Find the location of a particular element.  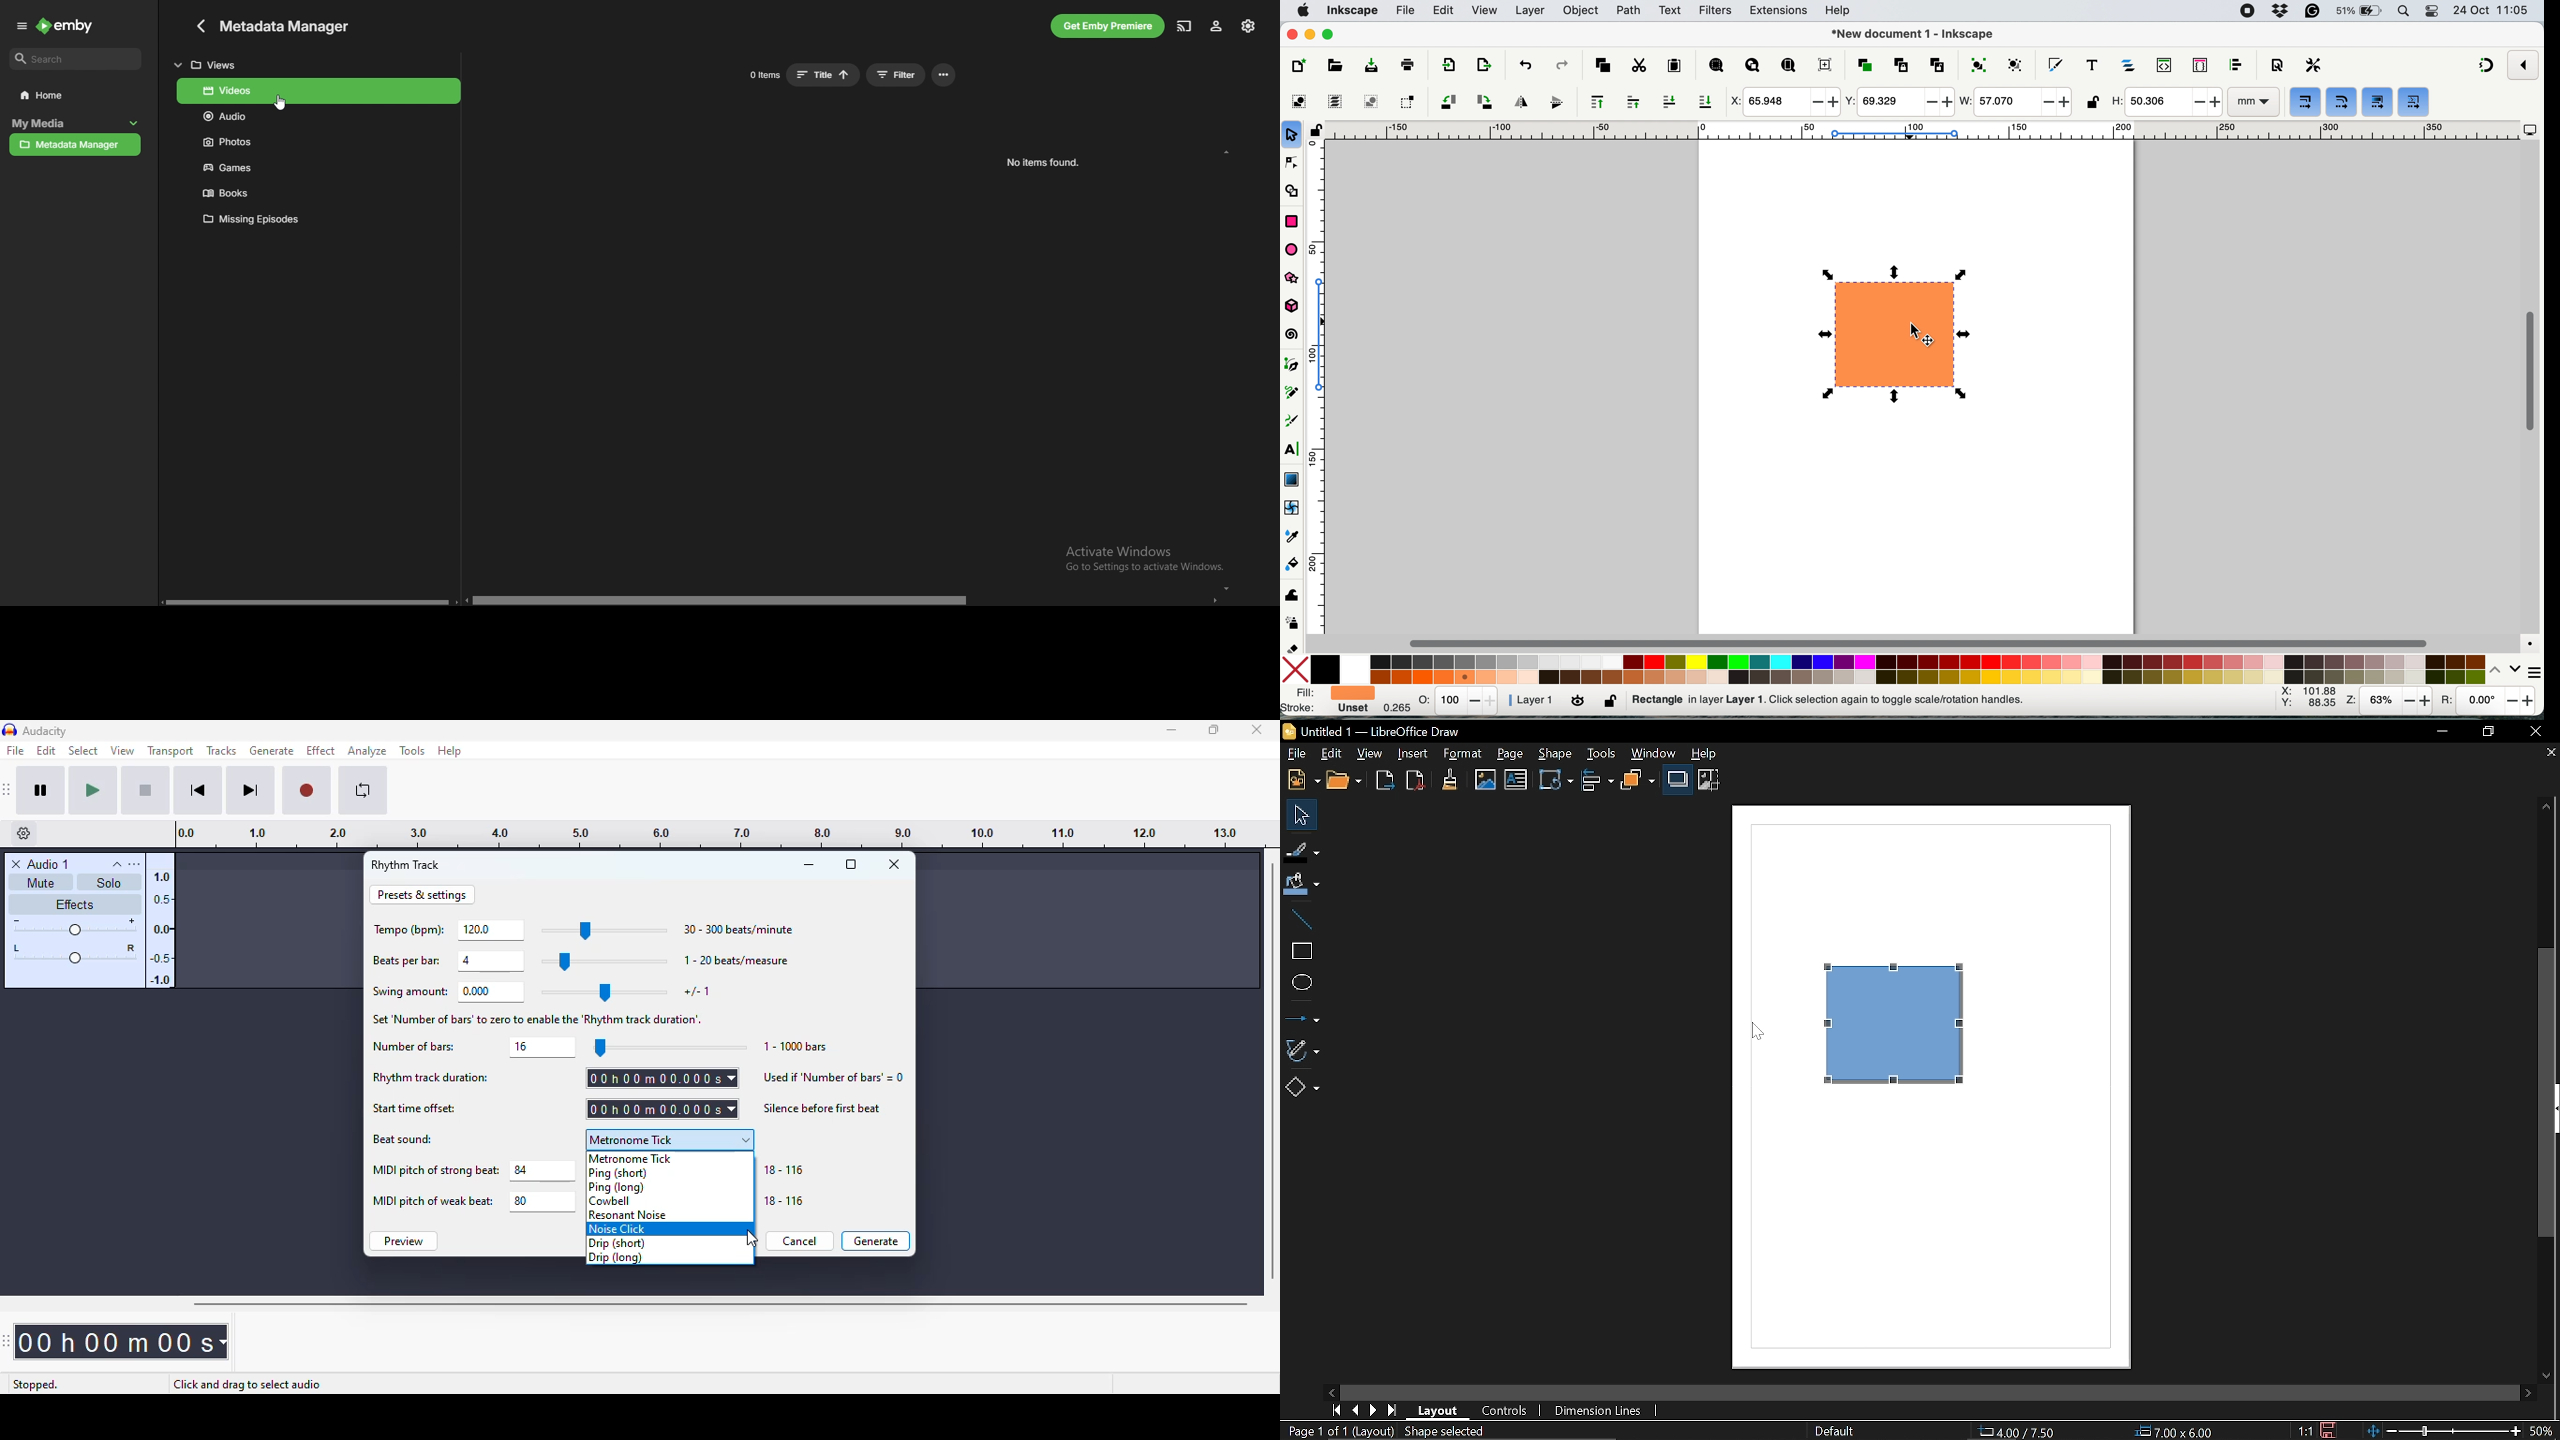

go right is located at coordinates (1215, 601).